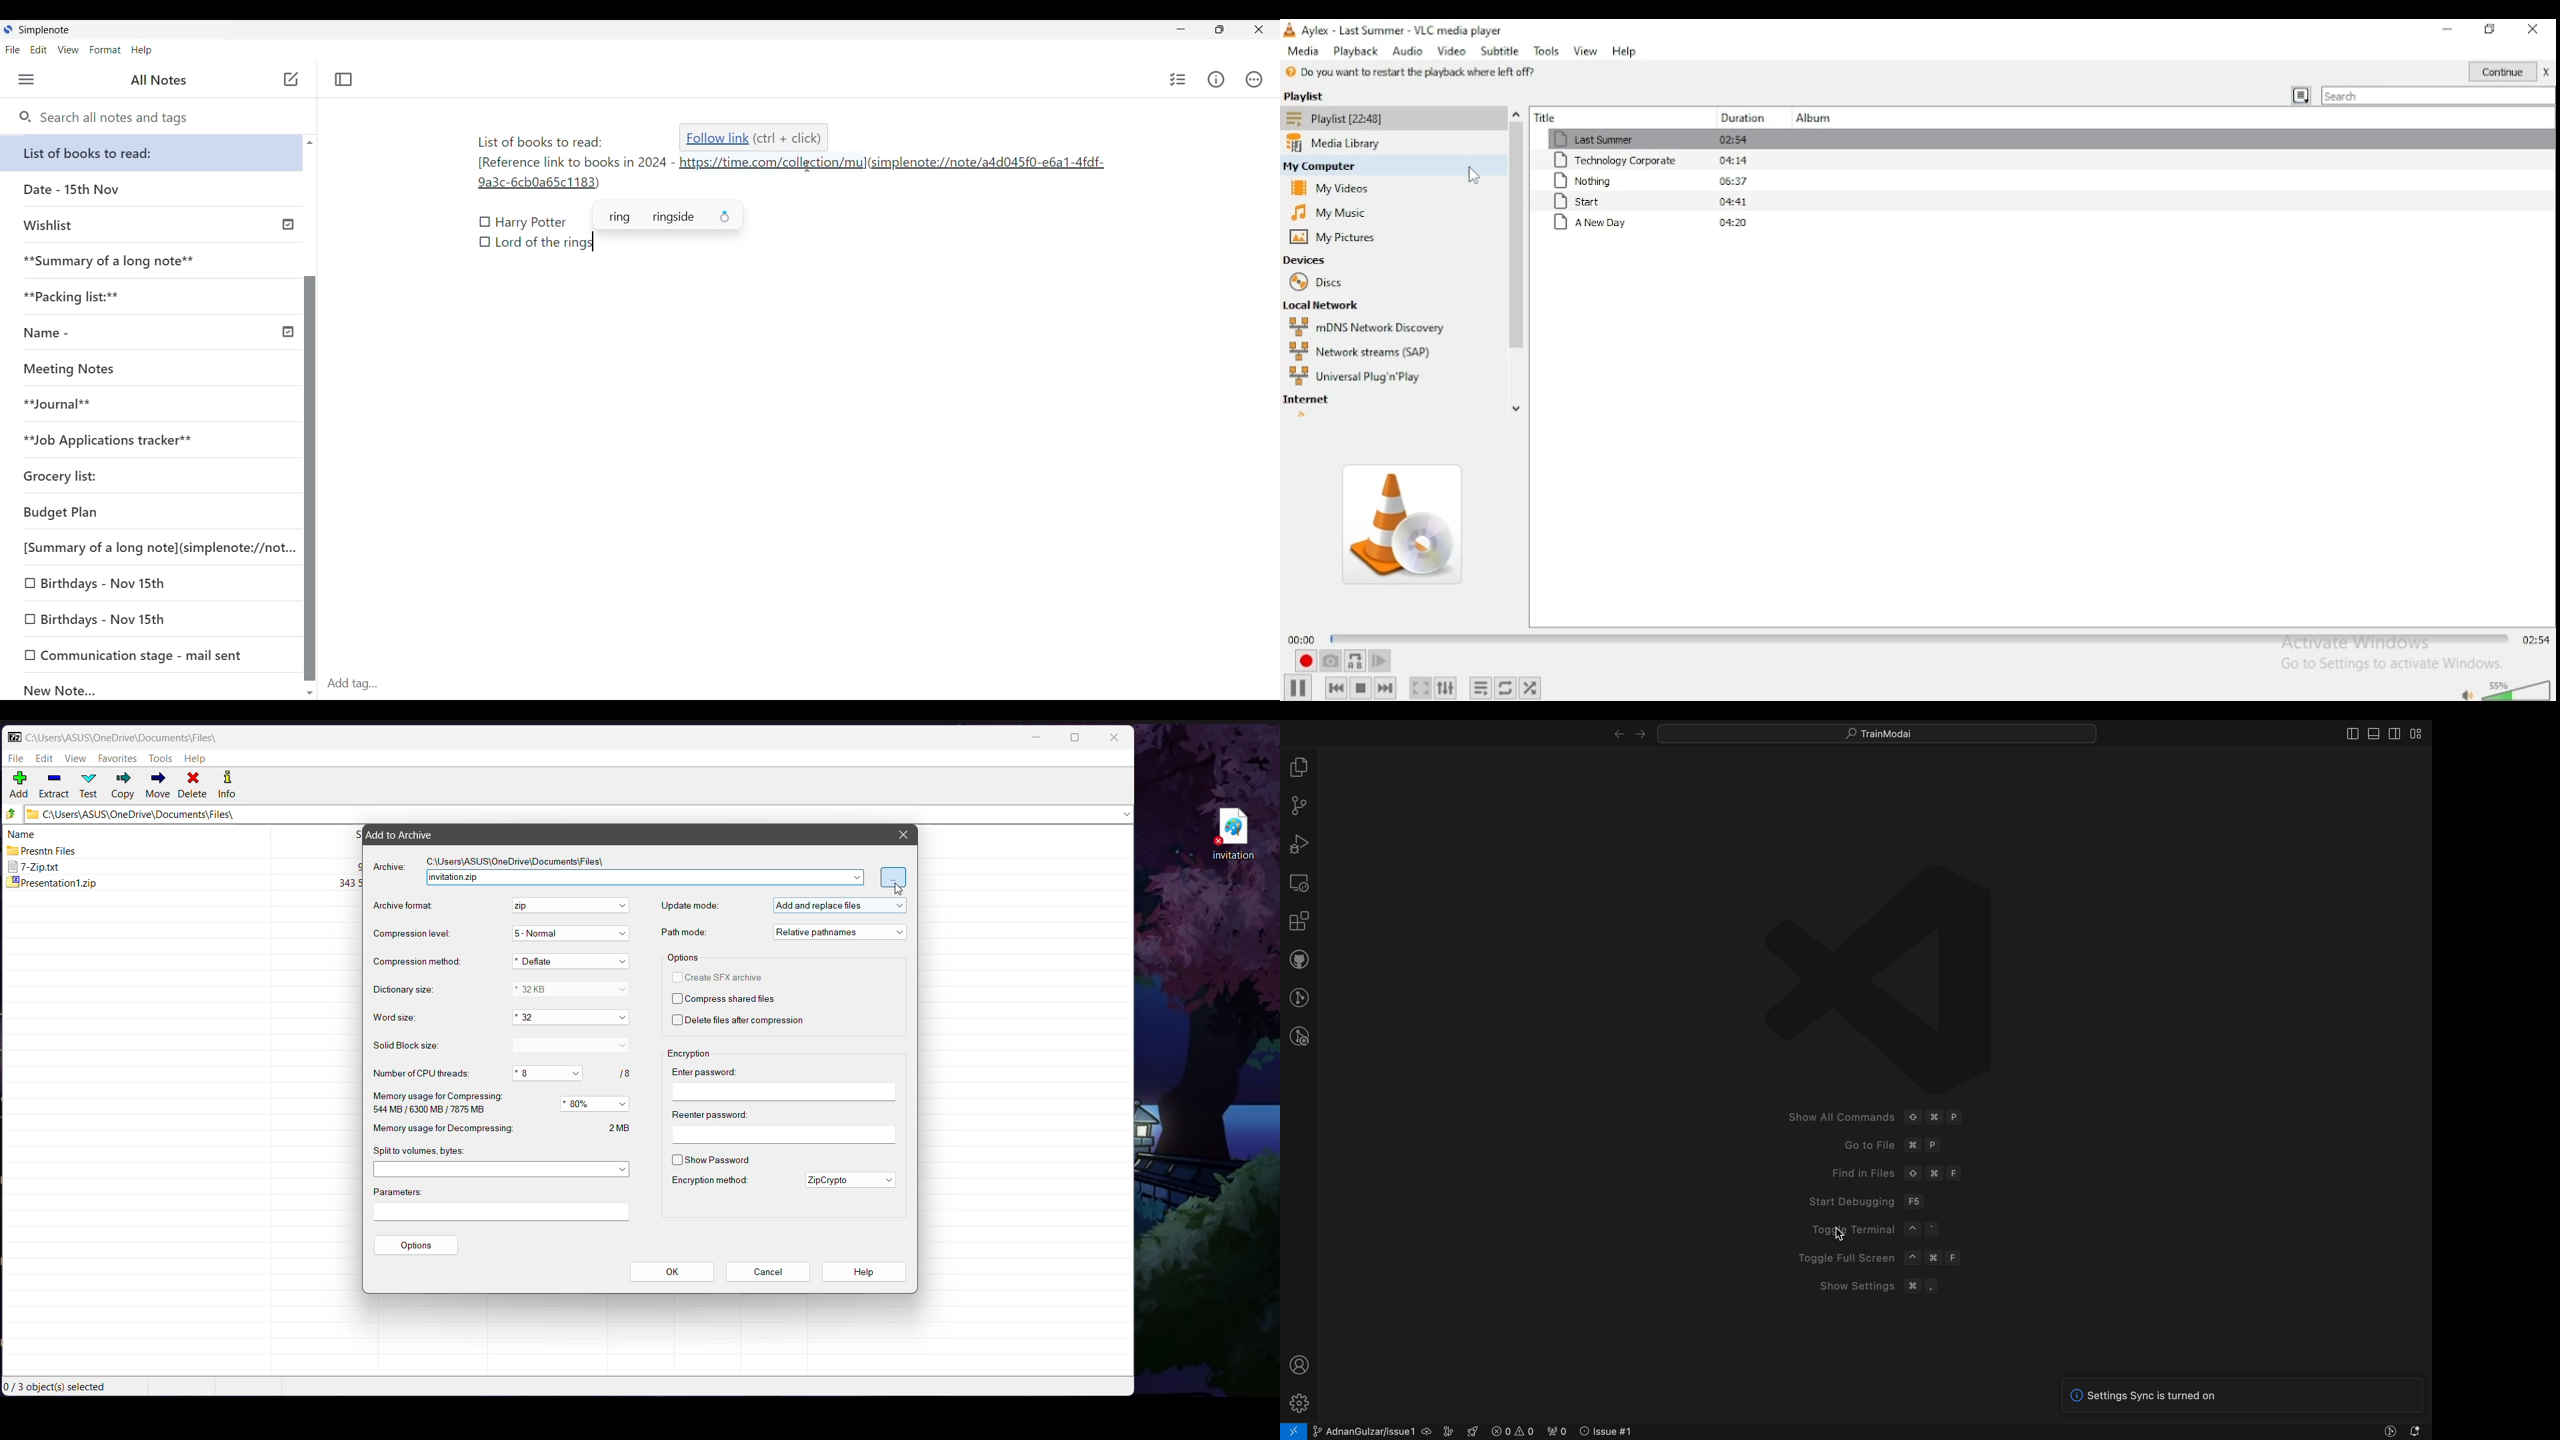  Describe the element at coordinates (418, 1246) in the screenshot. I see `Options` at that location.